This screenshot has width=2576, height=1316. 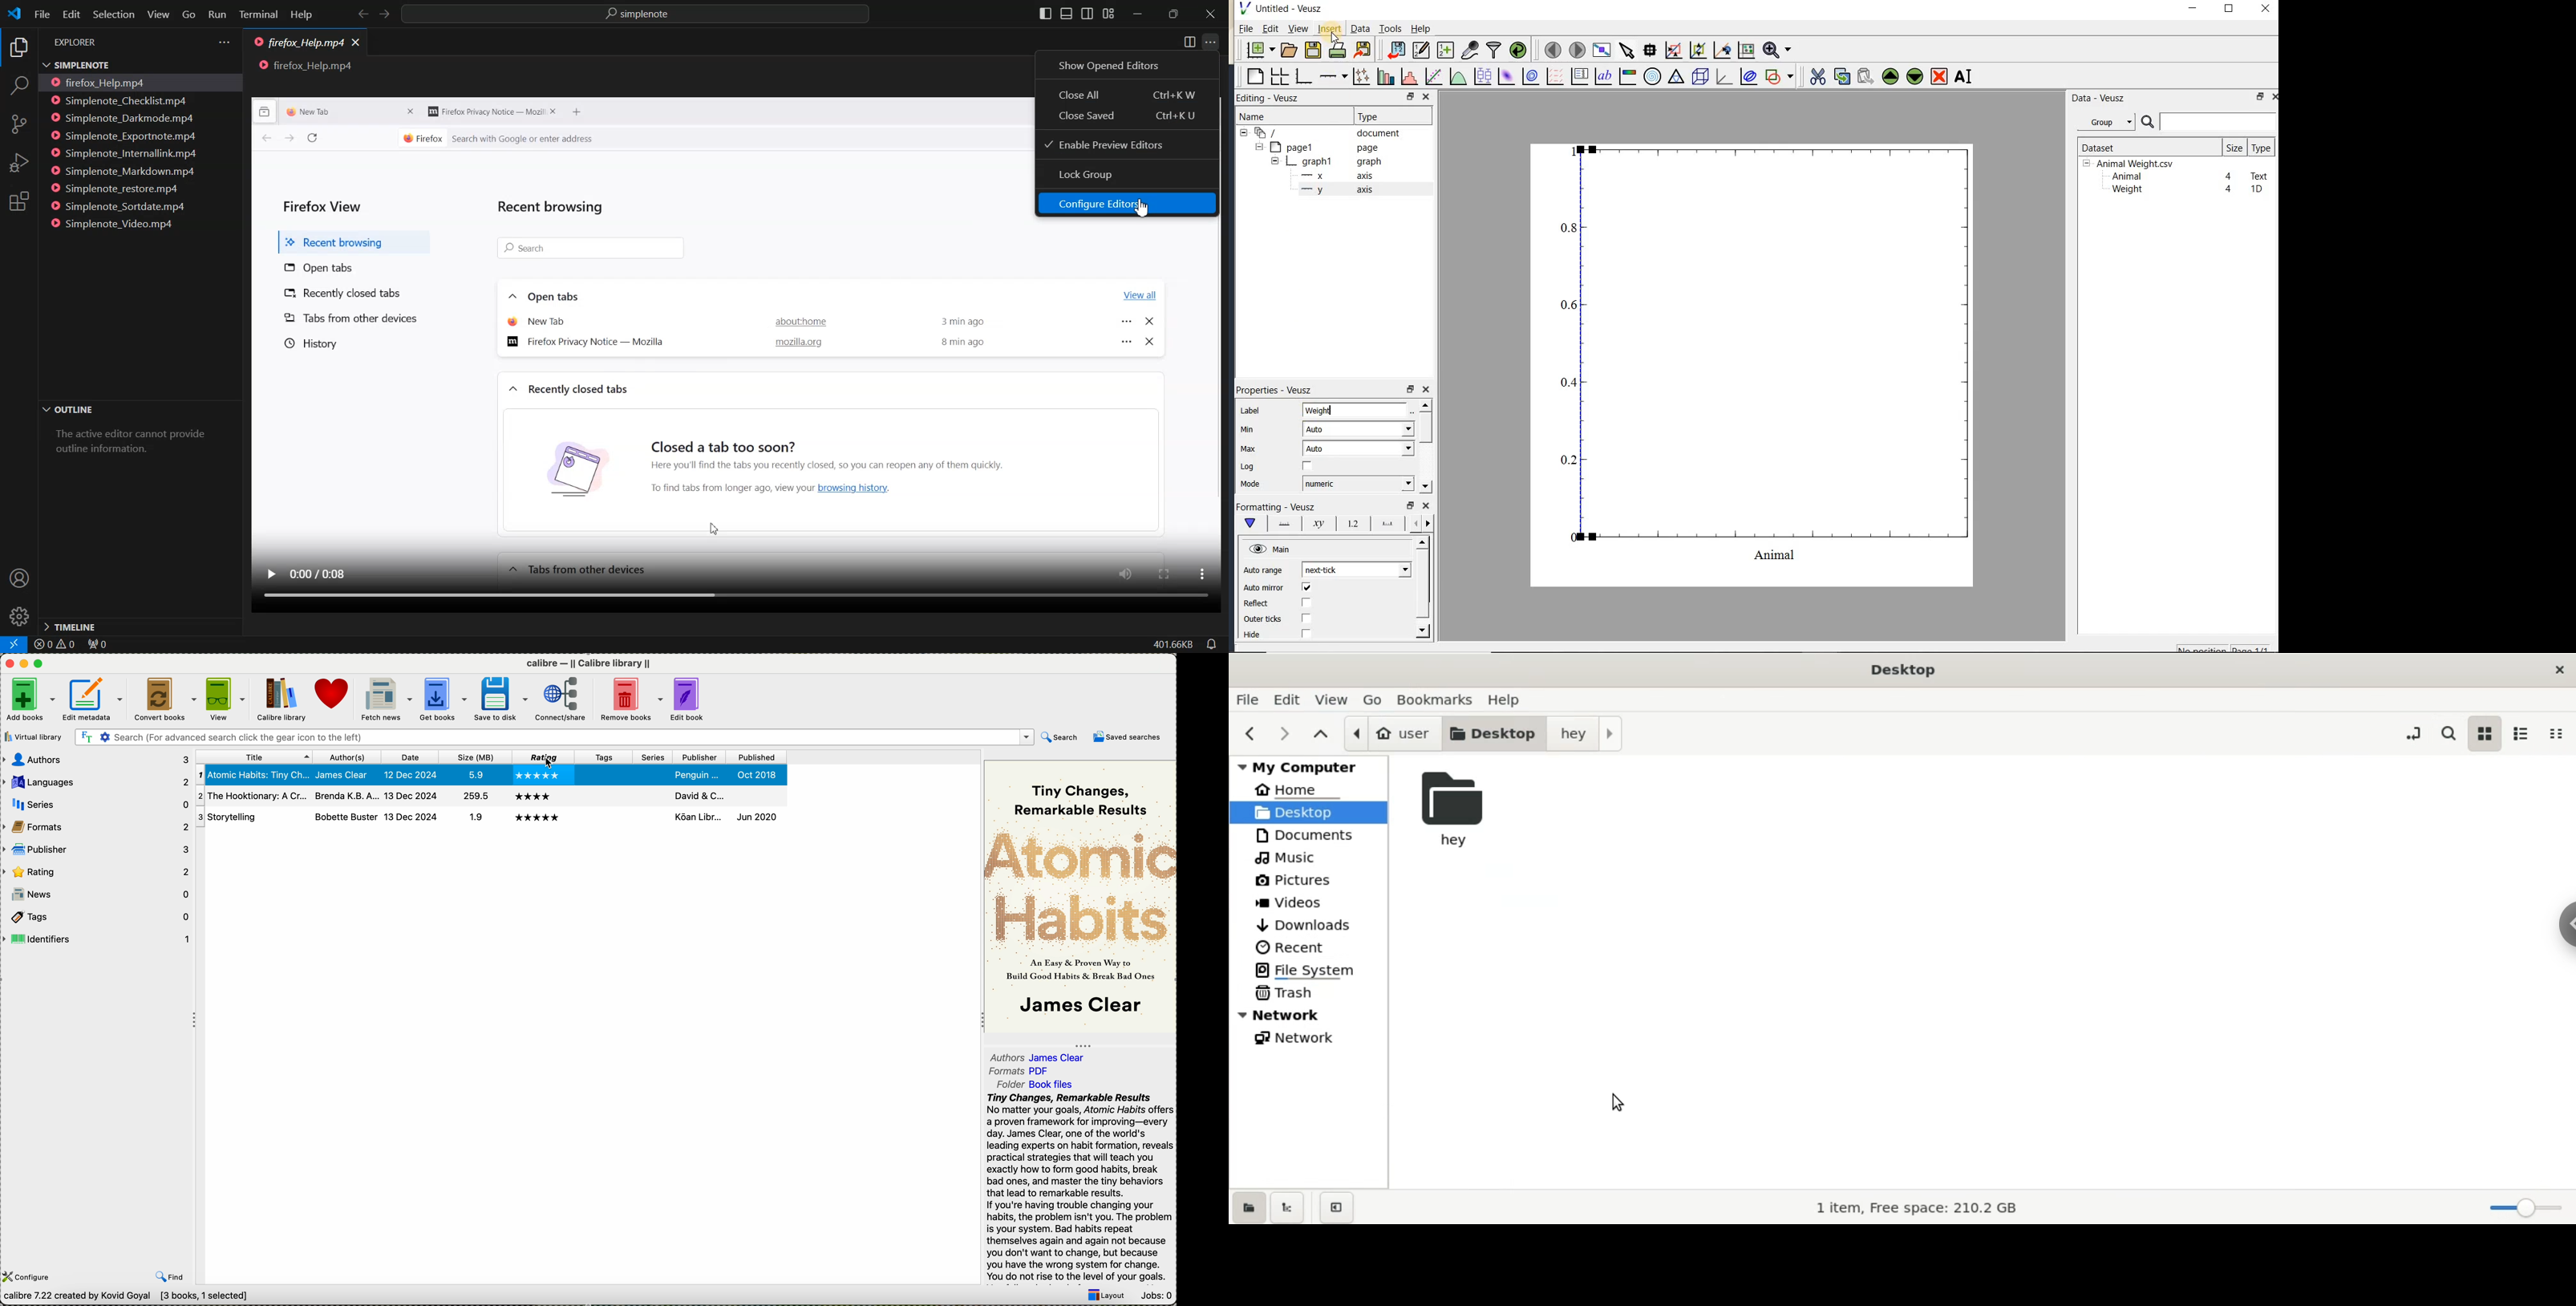 I want to click on Source control, so click(x=19, y=124).